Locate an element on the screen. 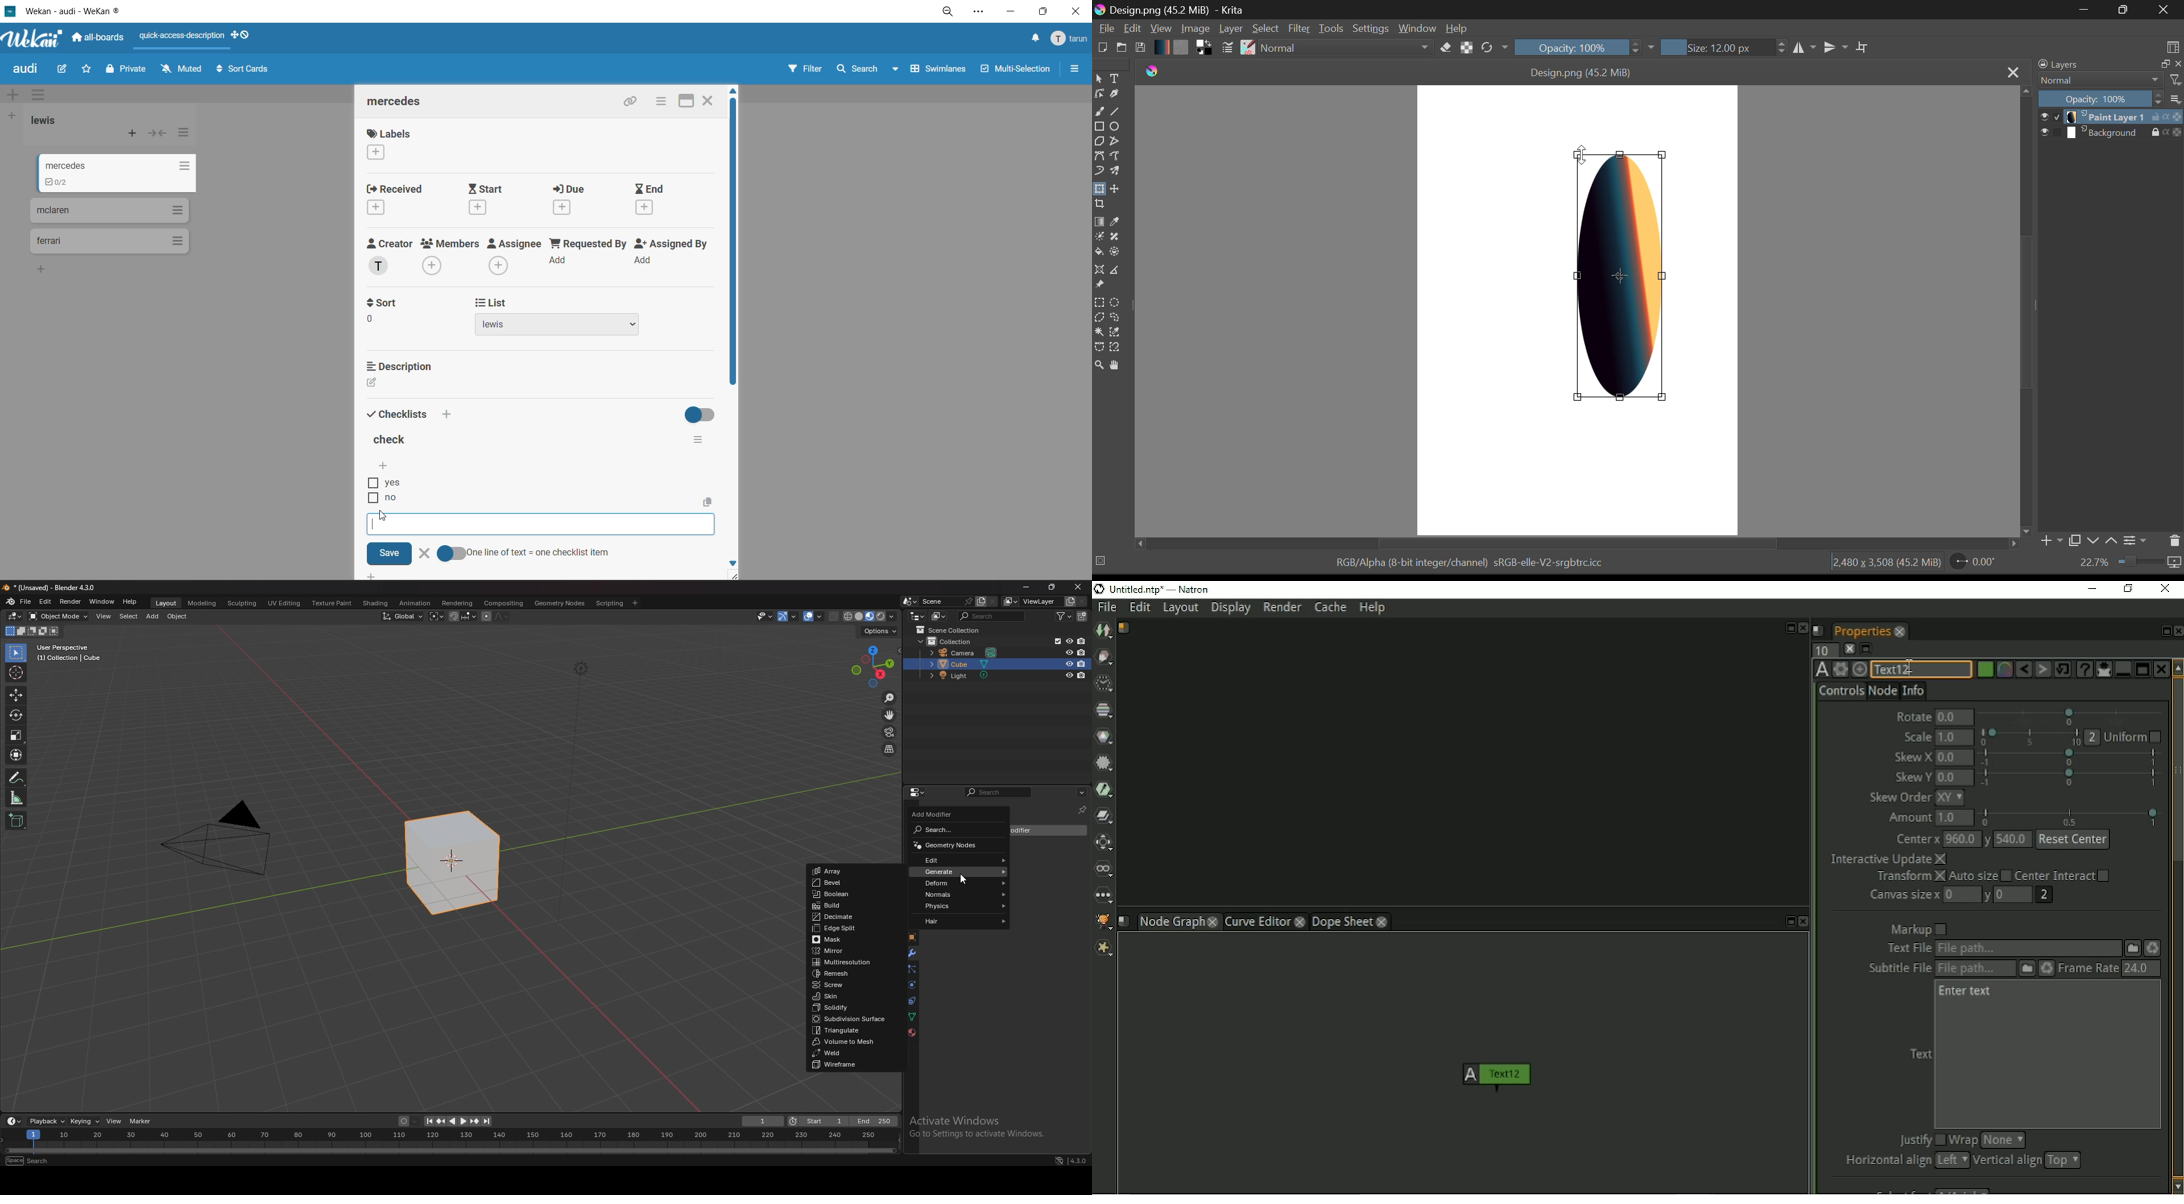  search is located at coordinates (33, 1162).